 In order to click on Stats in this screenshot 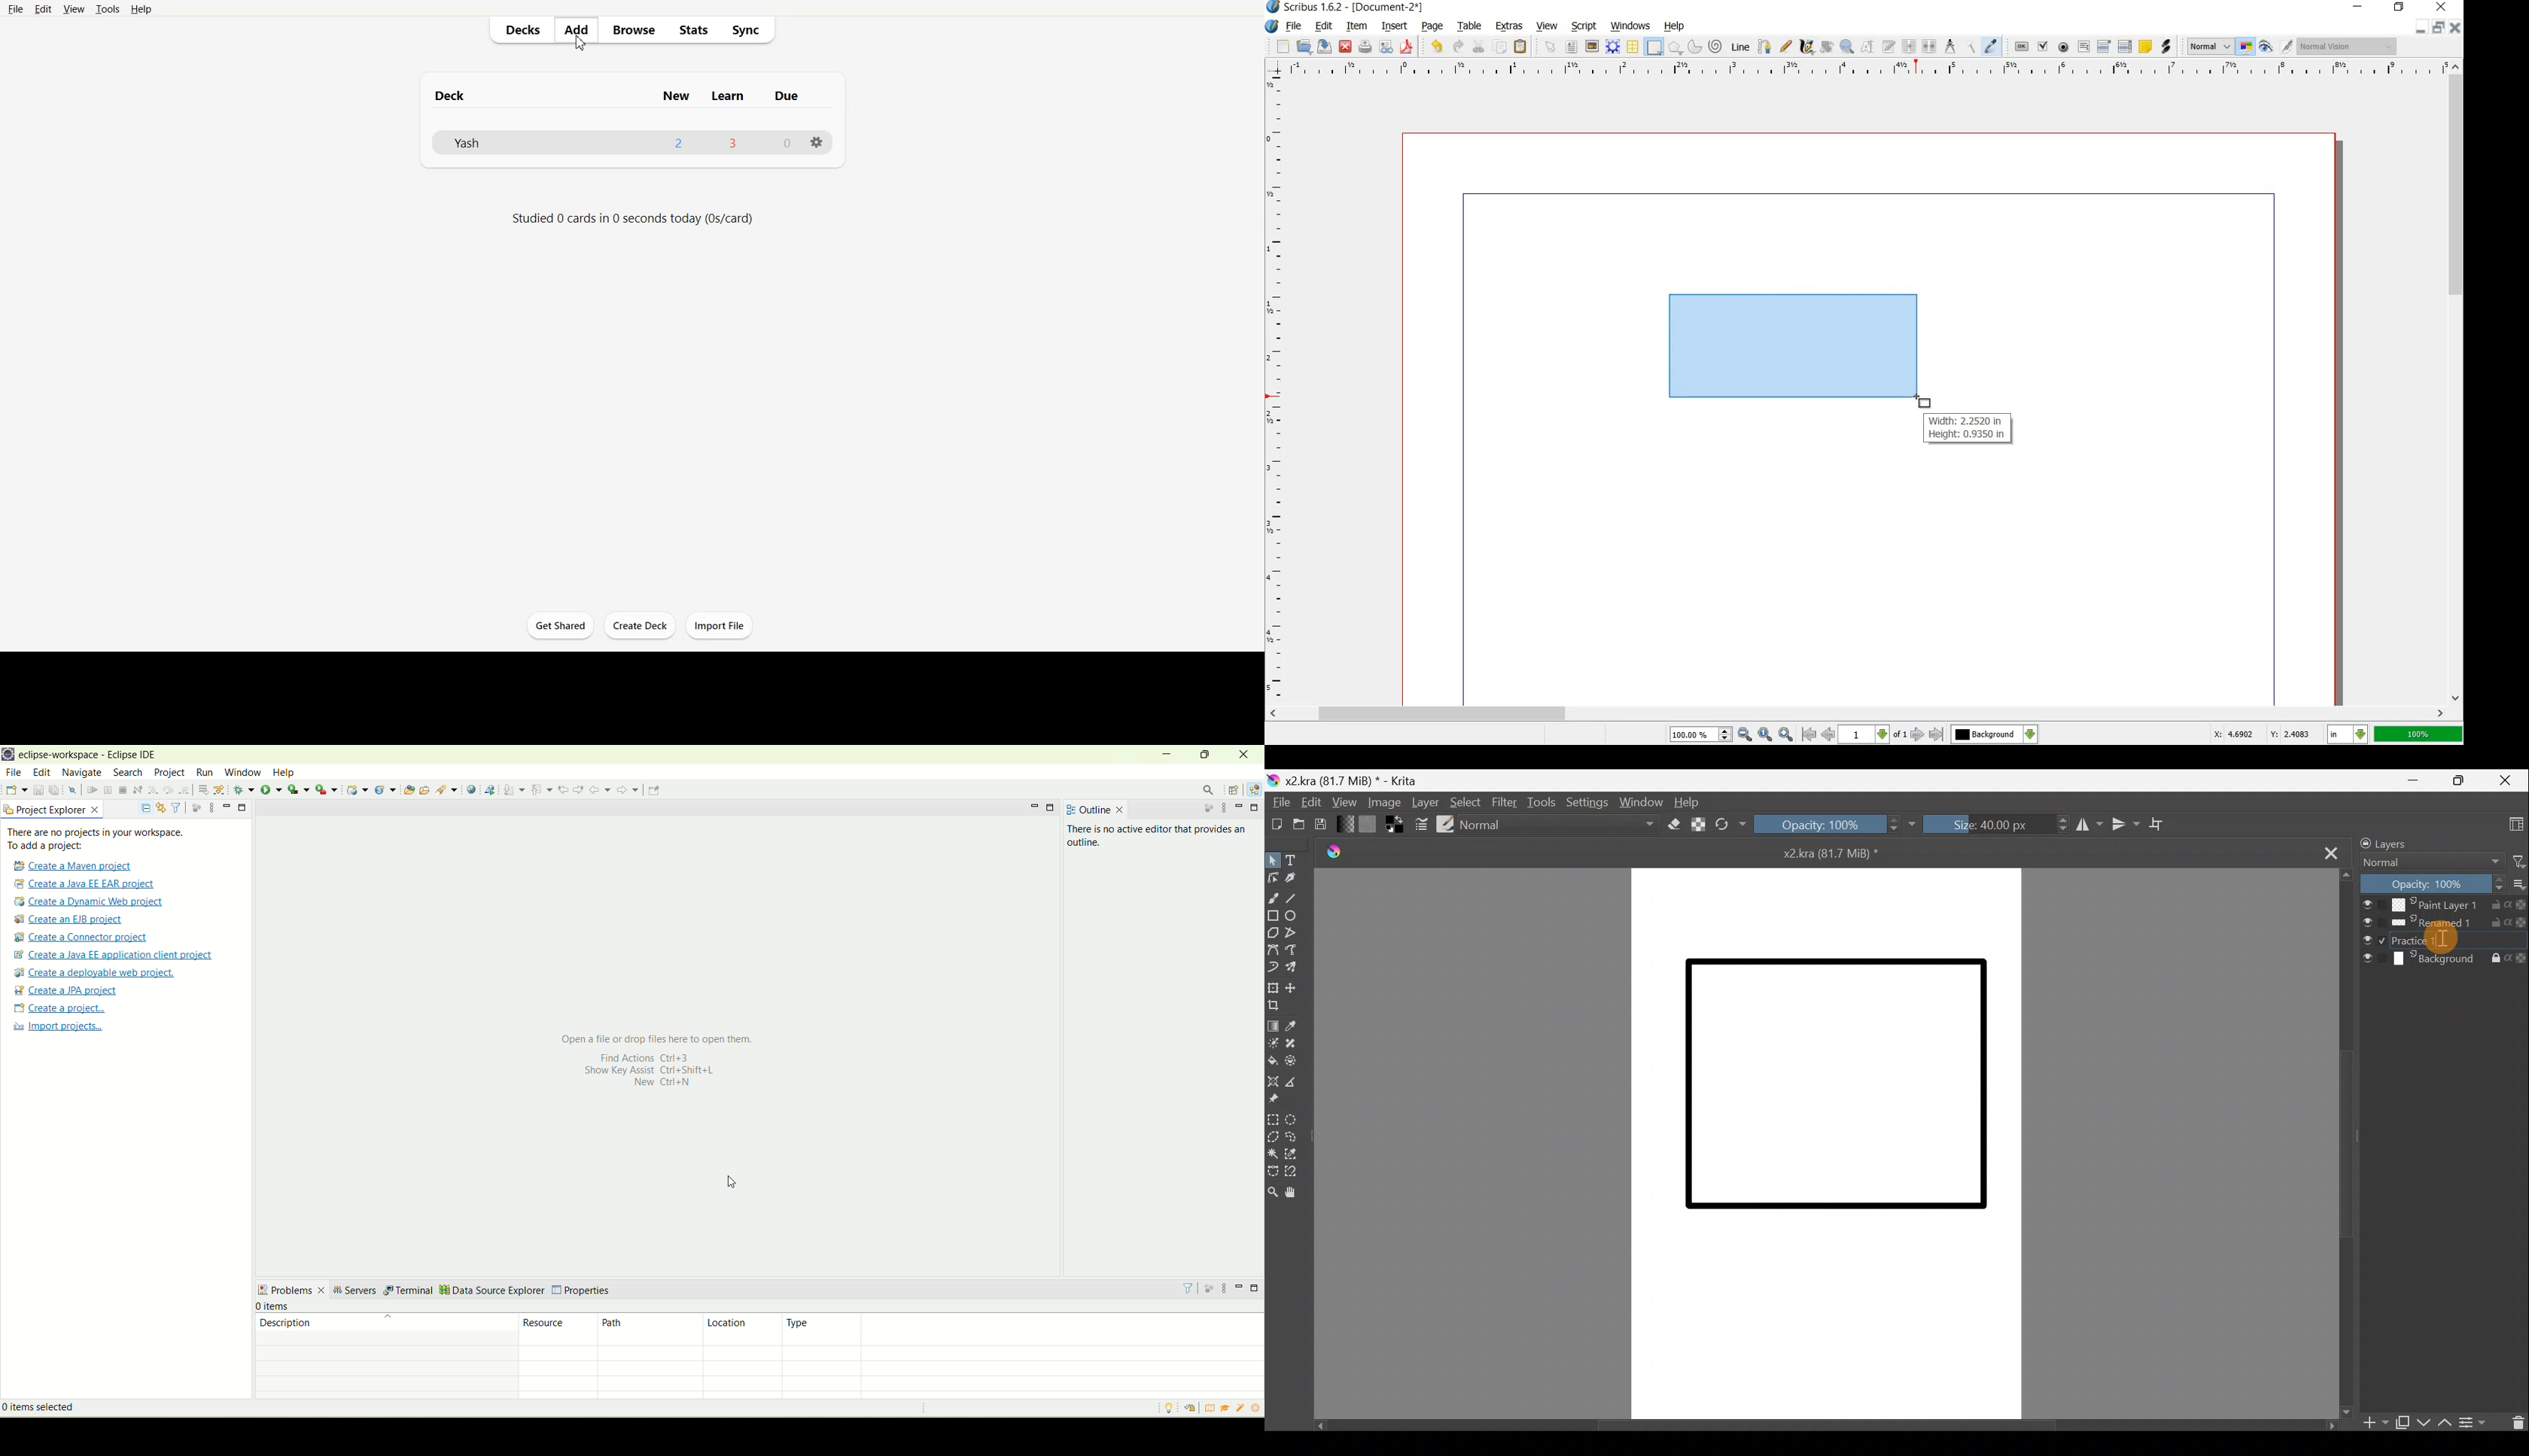, I will do `click(693, 30)`.